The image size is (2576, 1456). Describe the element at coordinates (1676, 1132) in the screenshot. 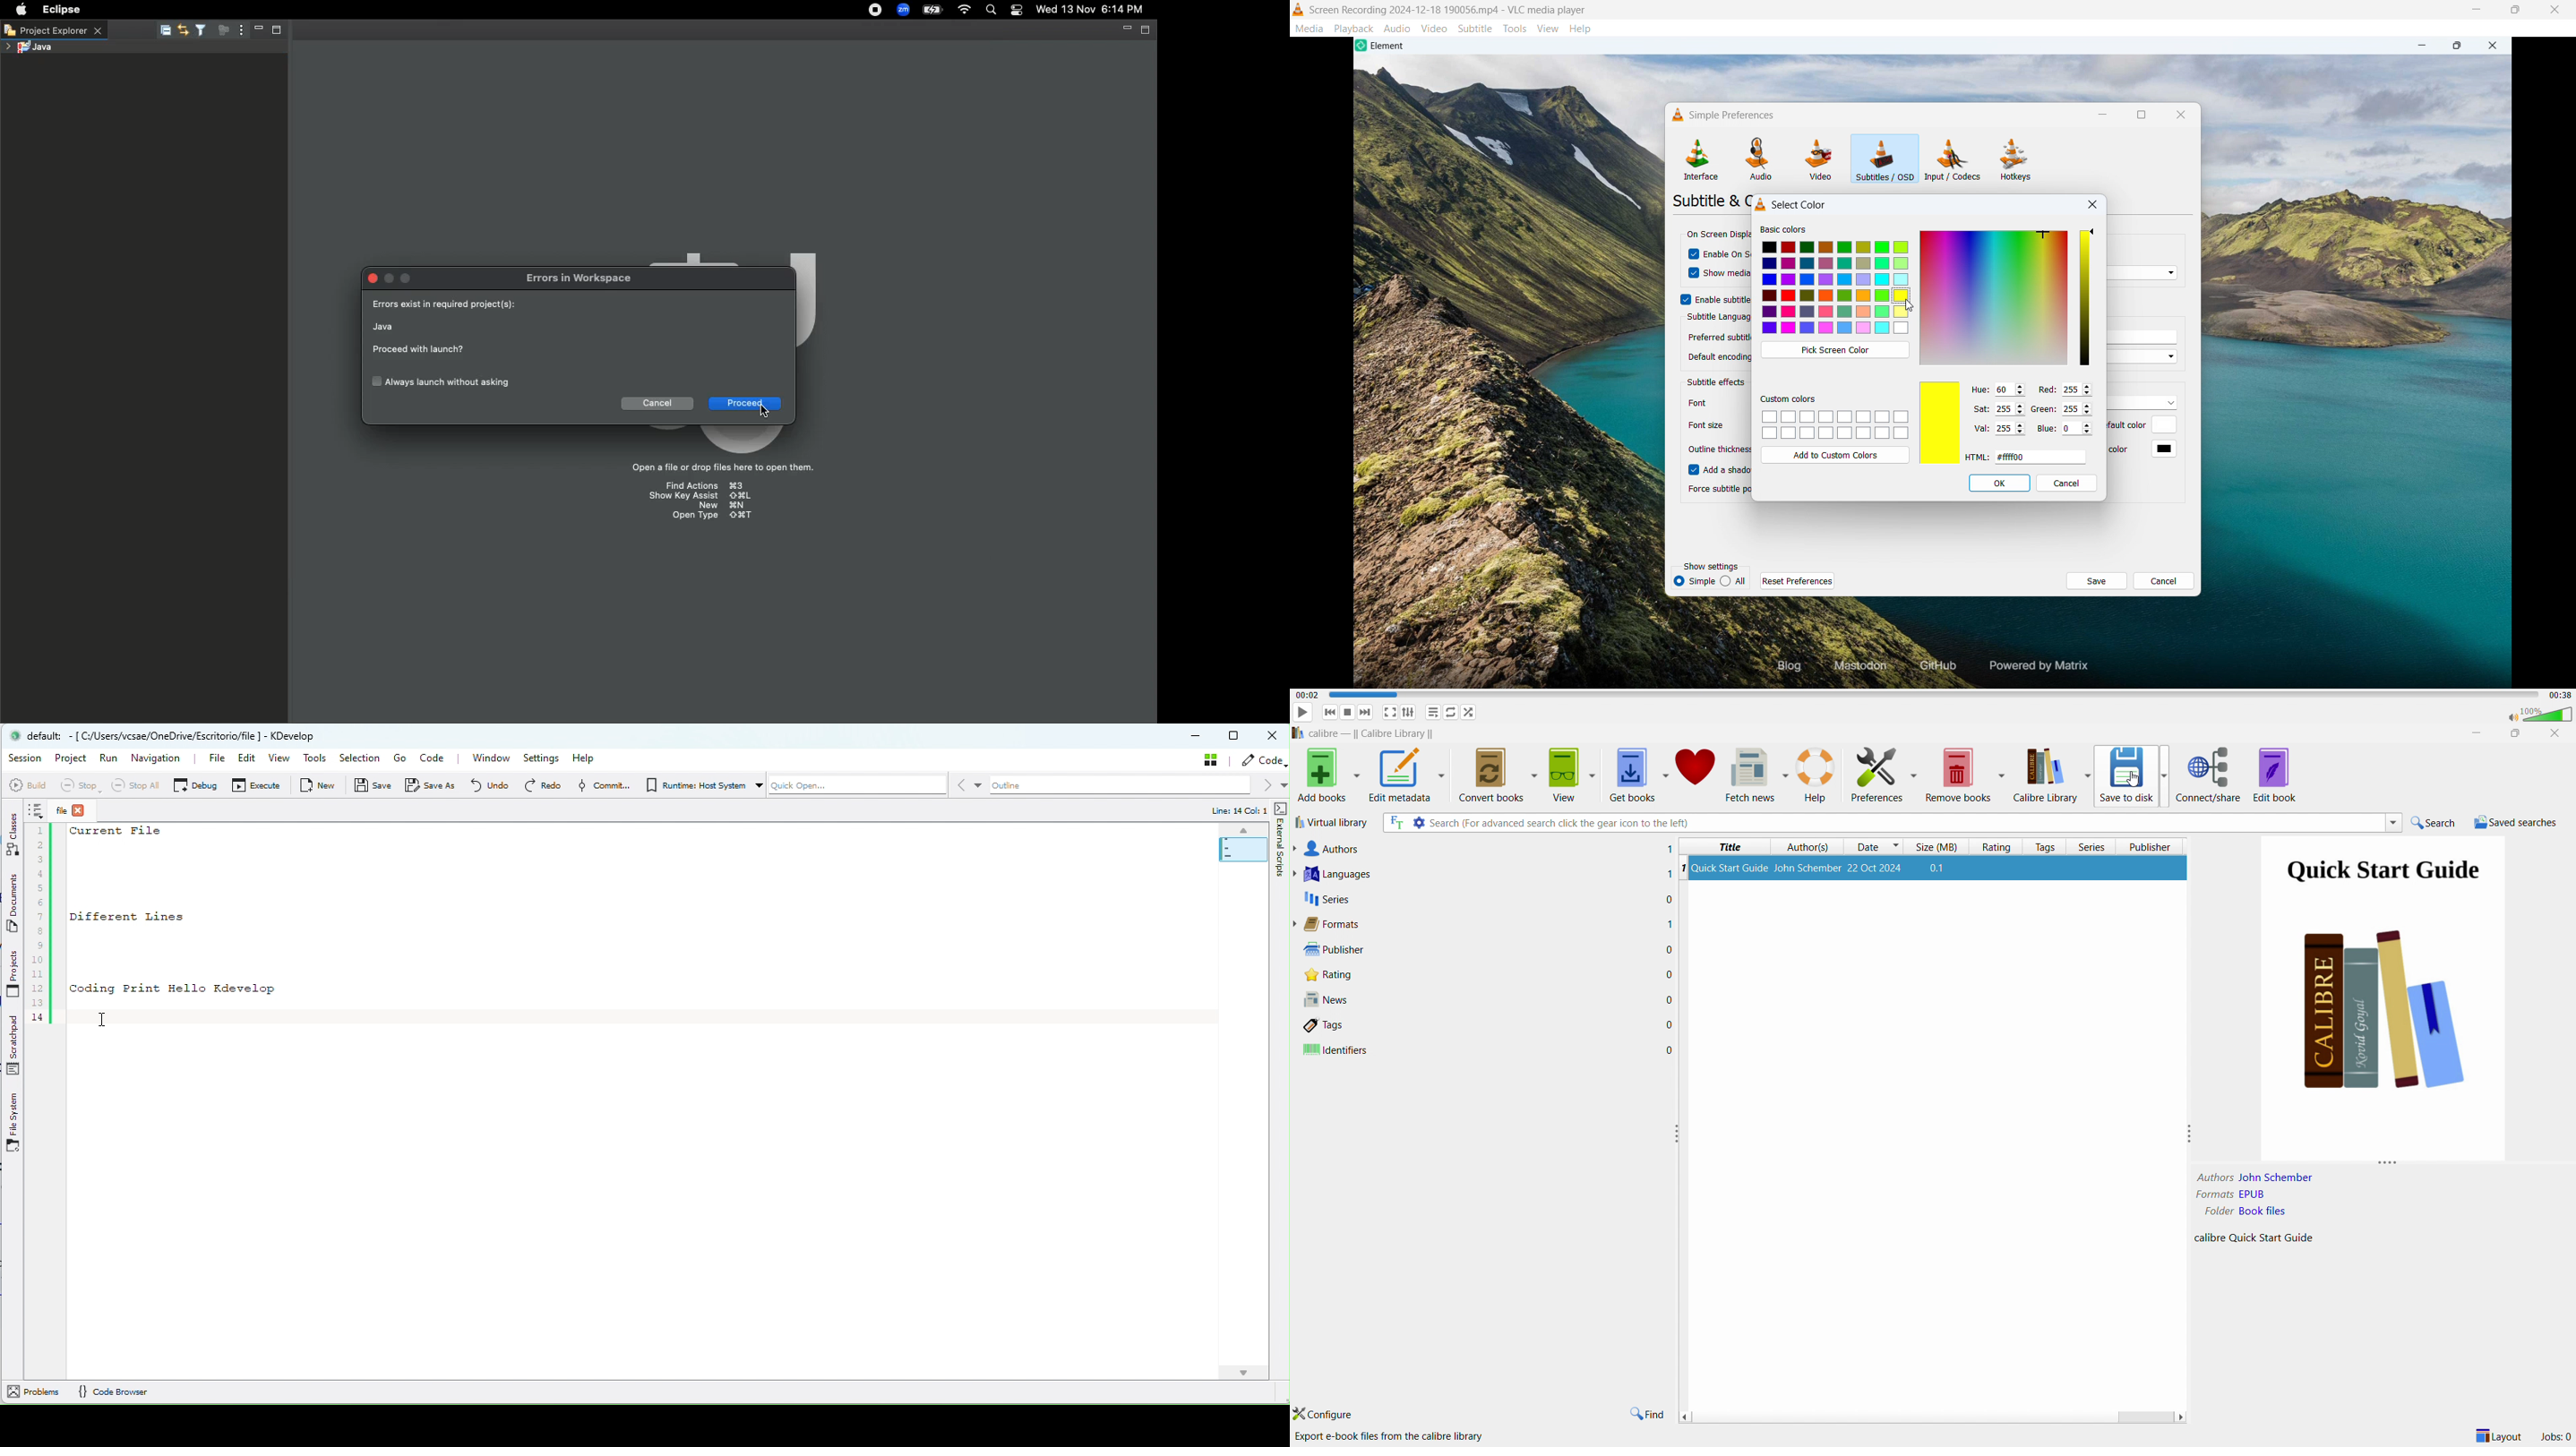

I see `sidebar adjuster` at that location.